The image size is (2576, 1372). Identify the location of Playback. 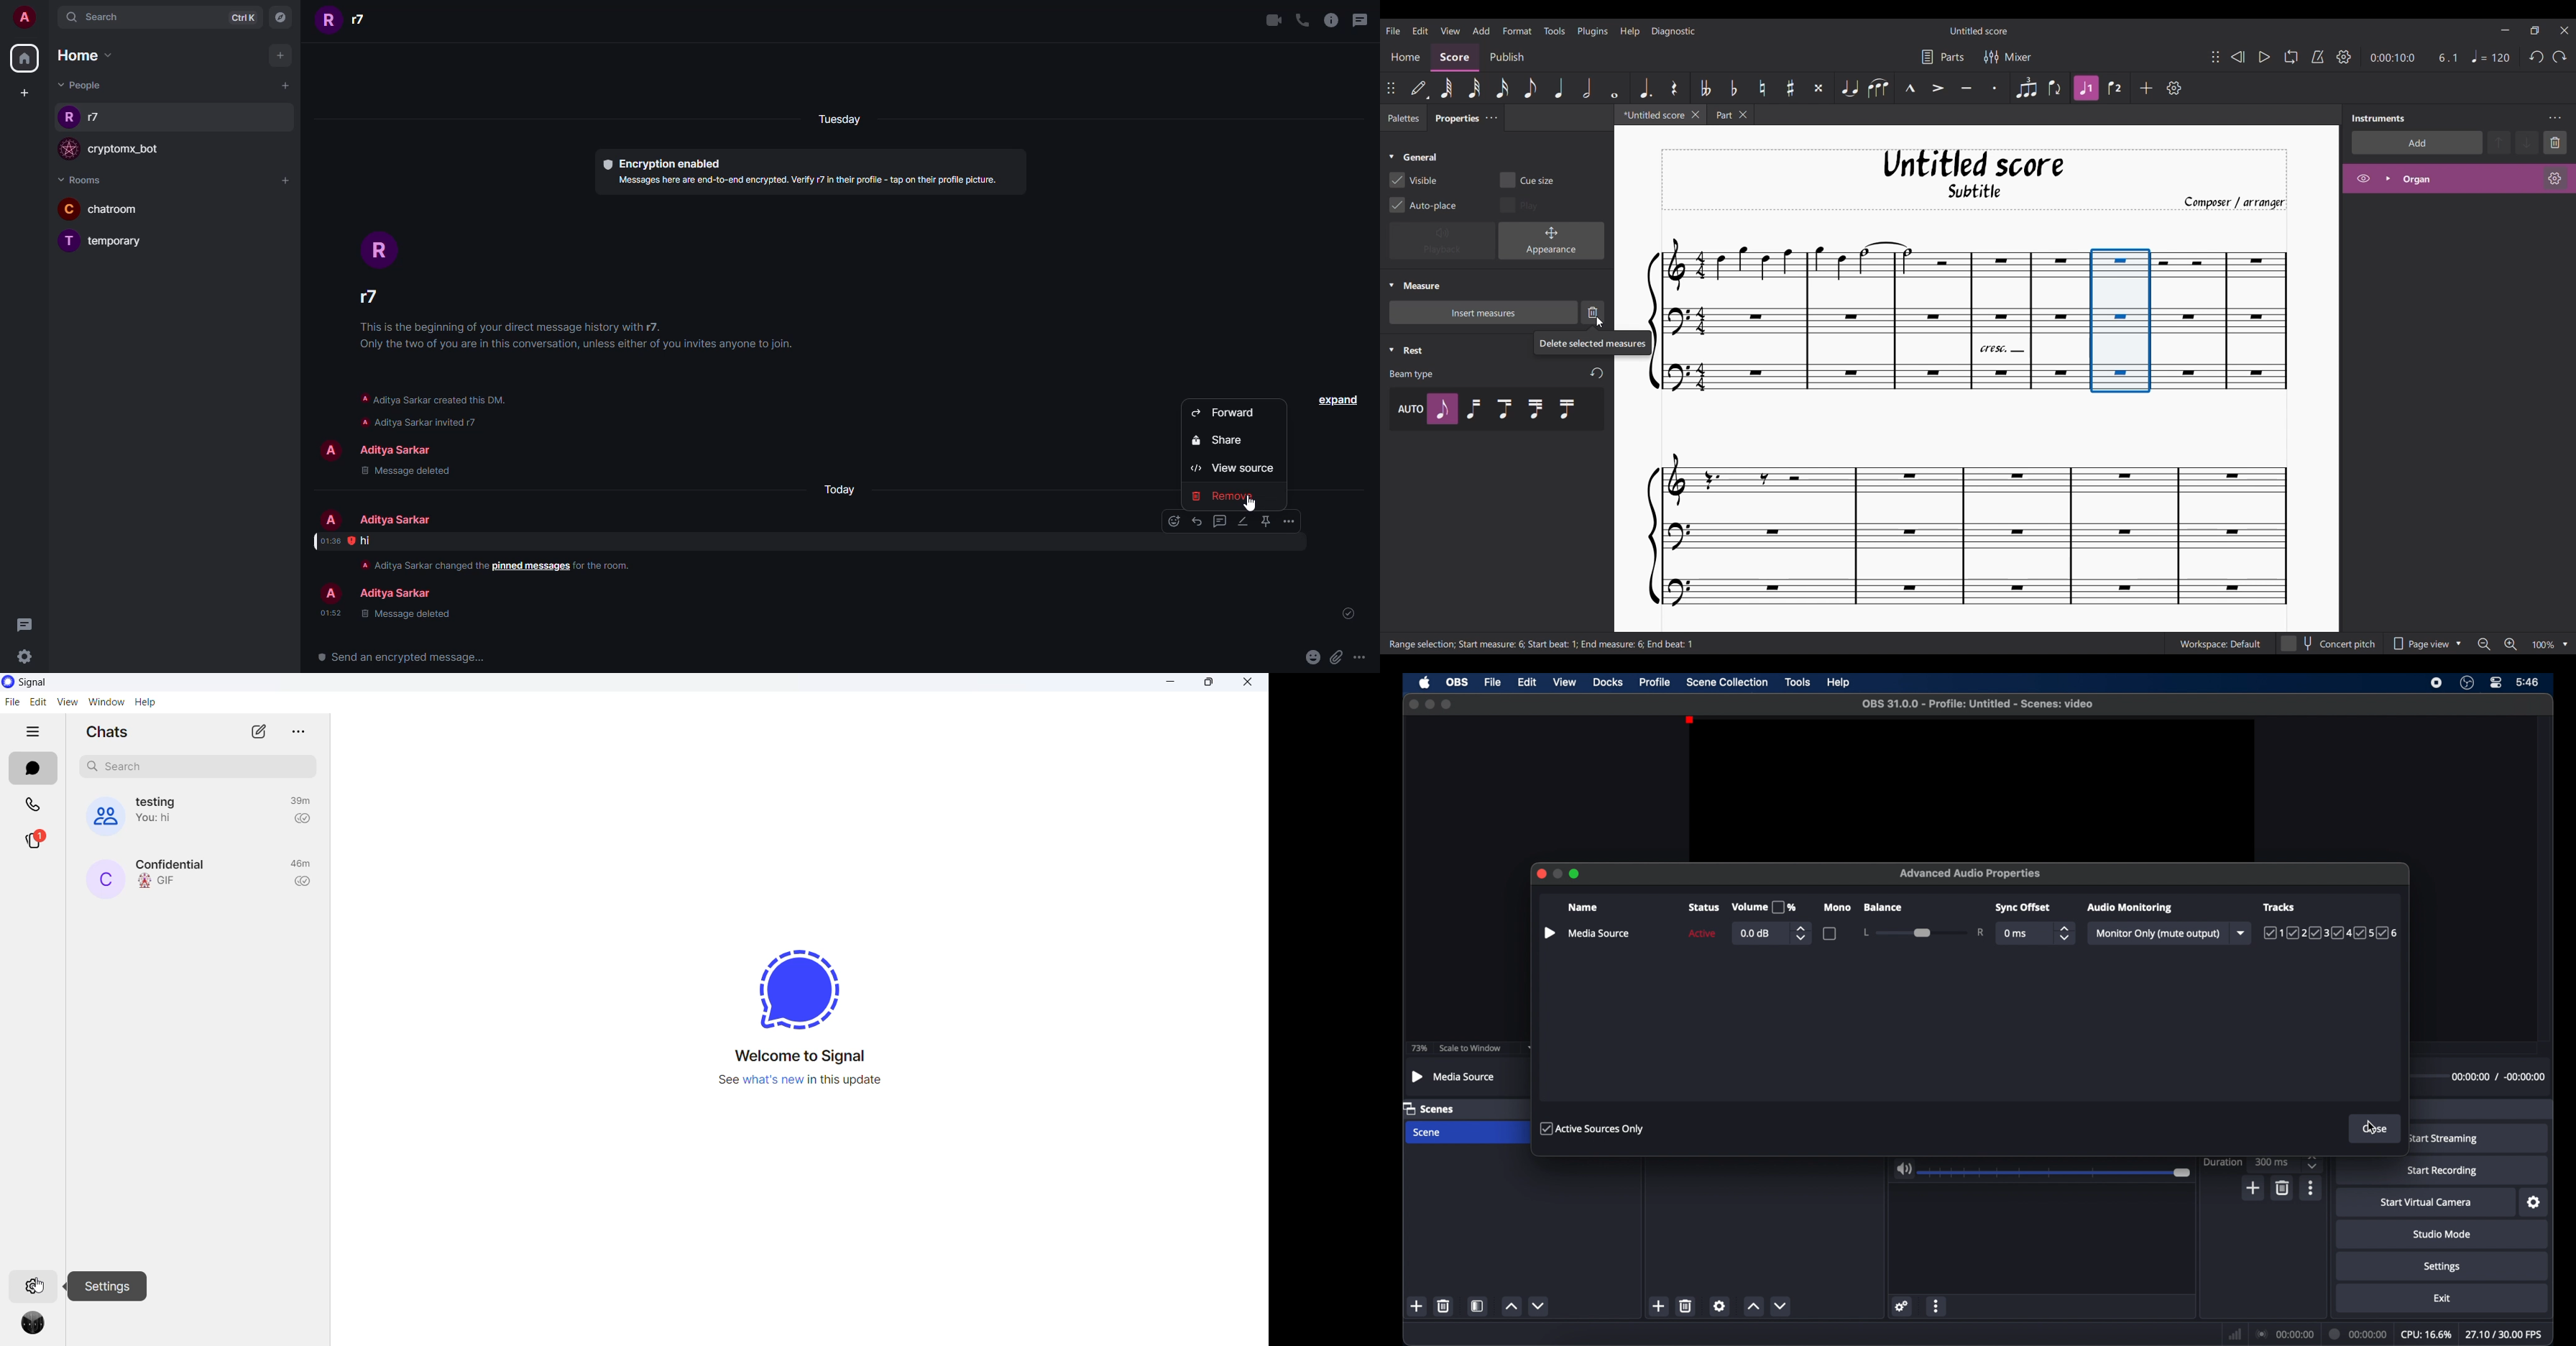
(1443, 241).